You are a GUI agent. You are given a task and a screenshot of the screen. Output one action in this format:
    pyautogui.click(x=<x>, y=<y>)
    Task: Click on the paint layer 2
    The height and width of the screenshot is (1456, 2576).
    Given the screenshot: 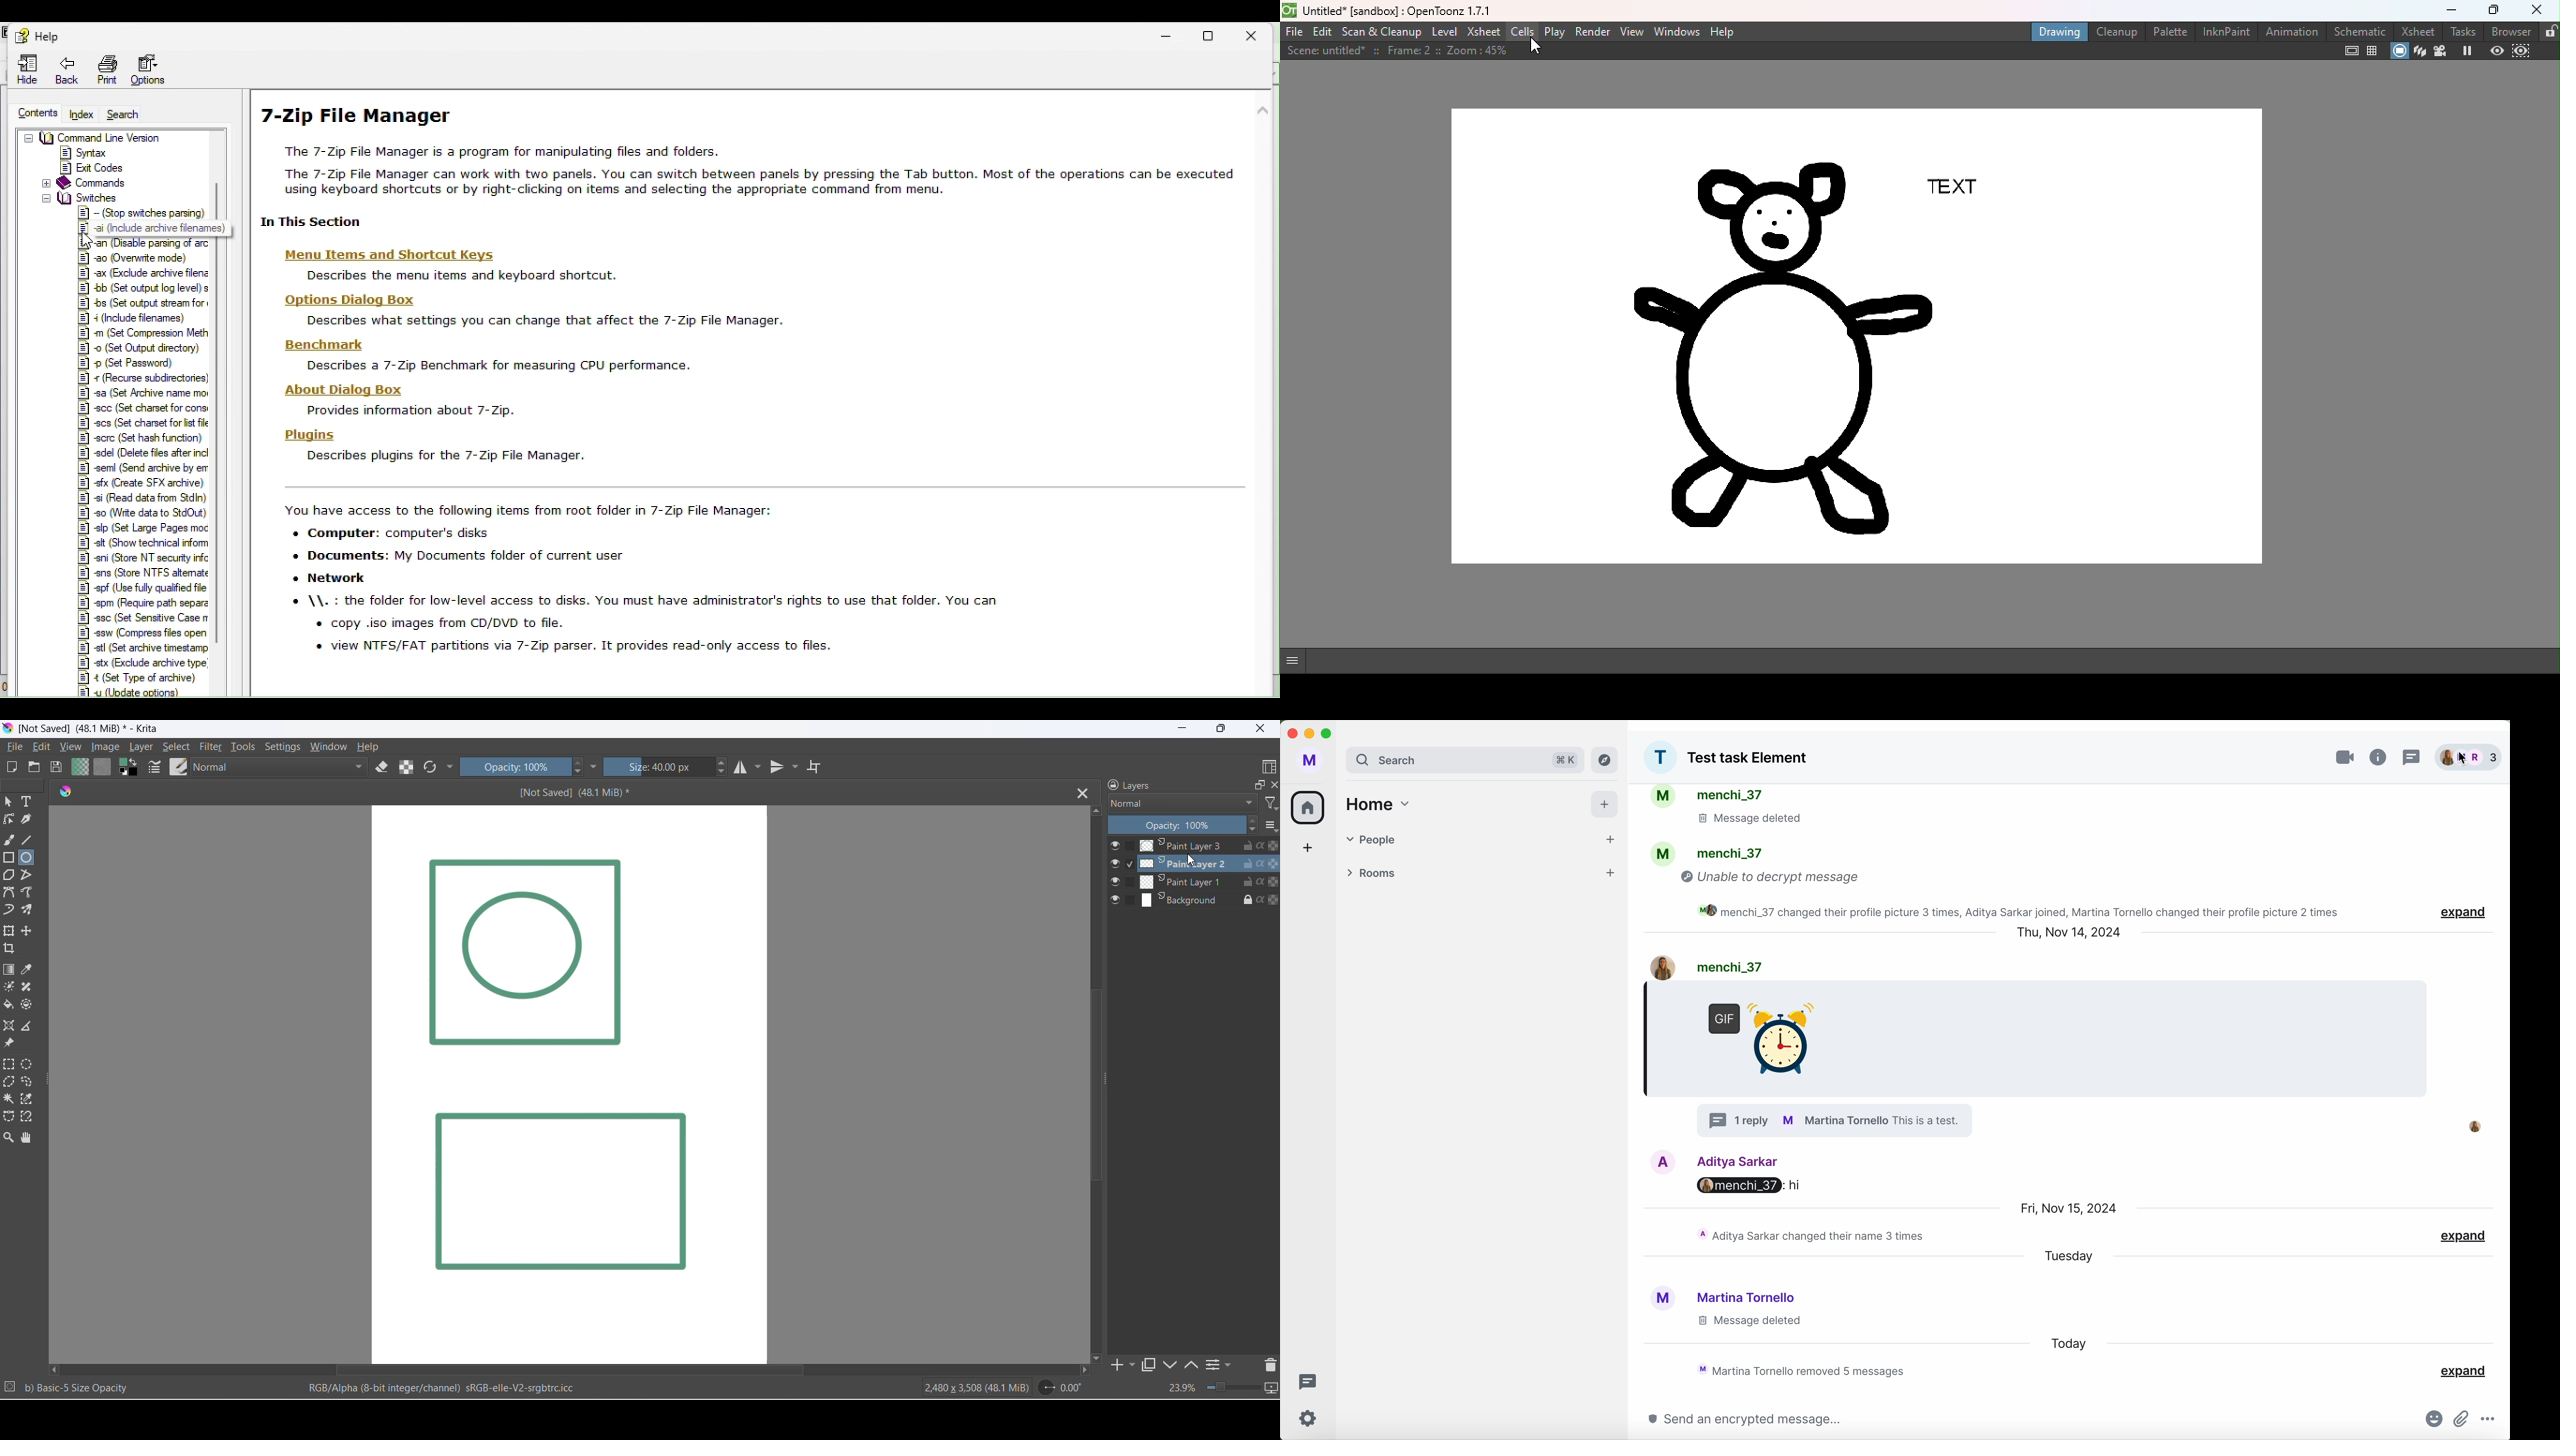 What is the action you would take?
    pyautogui.click(x=1183, y=883)
    